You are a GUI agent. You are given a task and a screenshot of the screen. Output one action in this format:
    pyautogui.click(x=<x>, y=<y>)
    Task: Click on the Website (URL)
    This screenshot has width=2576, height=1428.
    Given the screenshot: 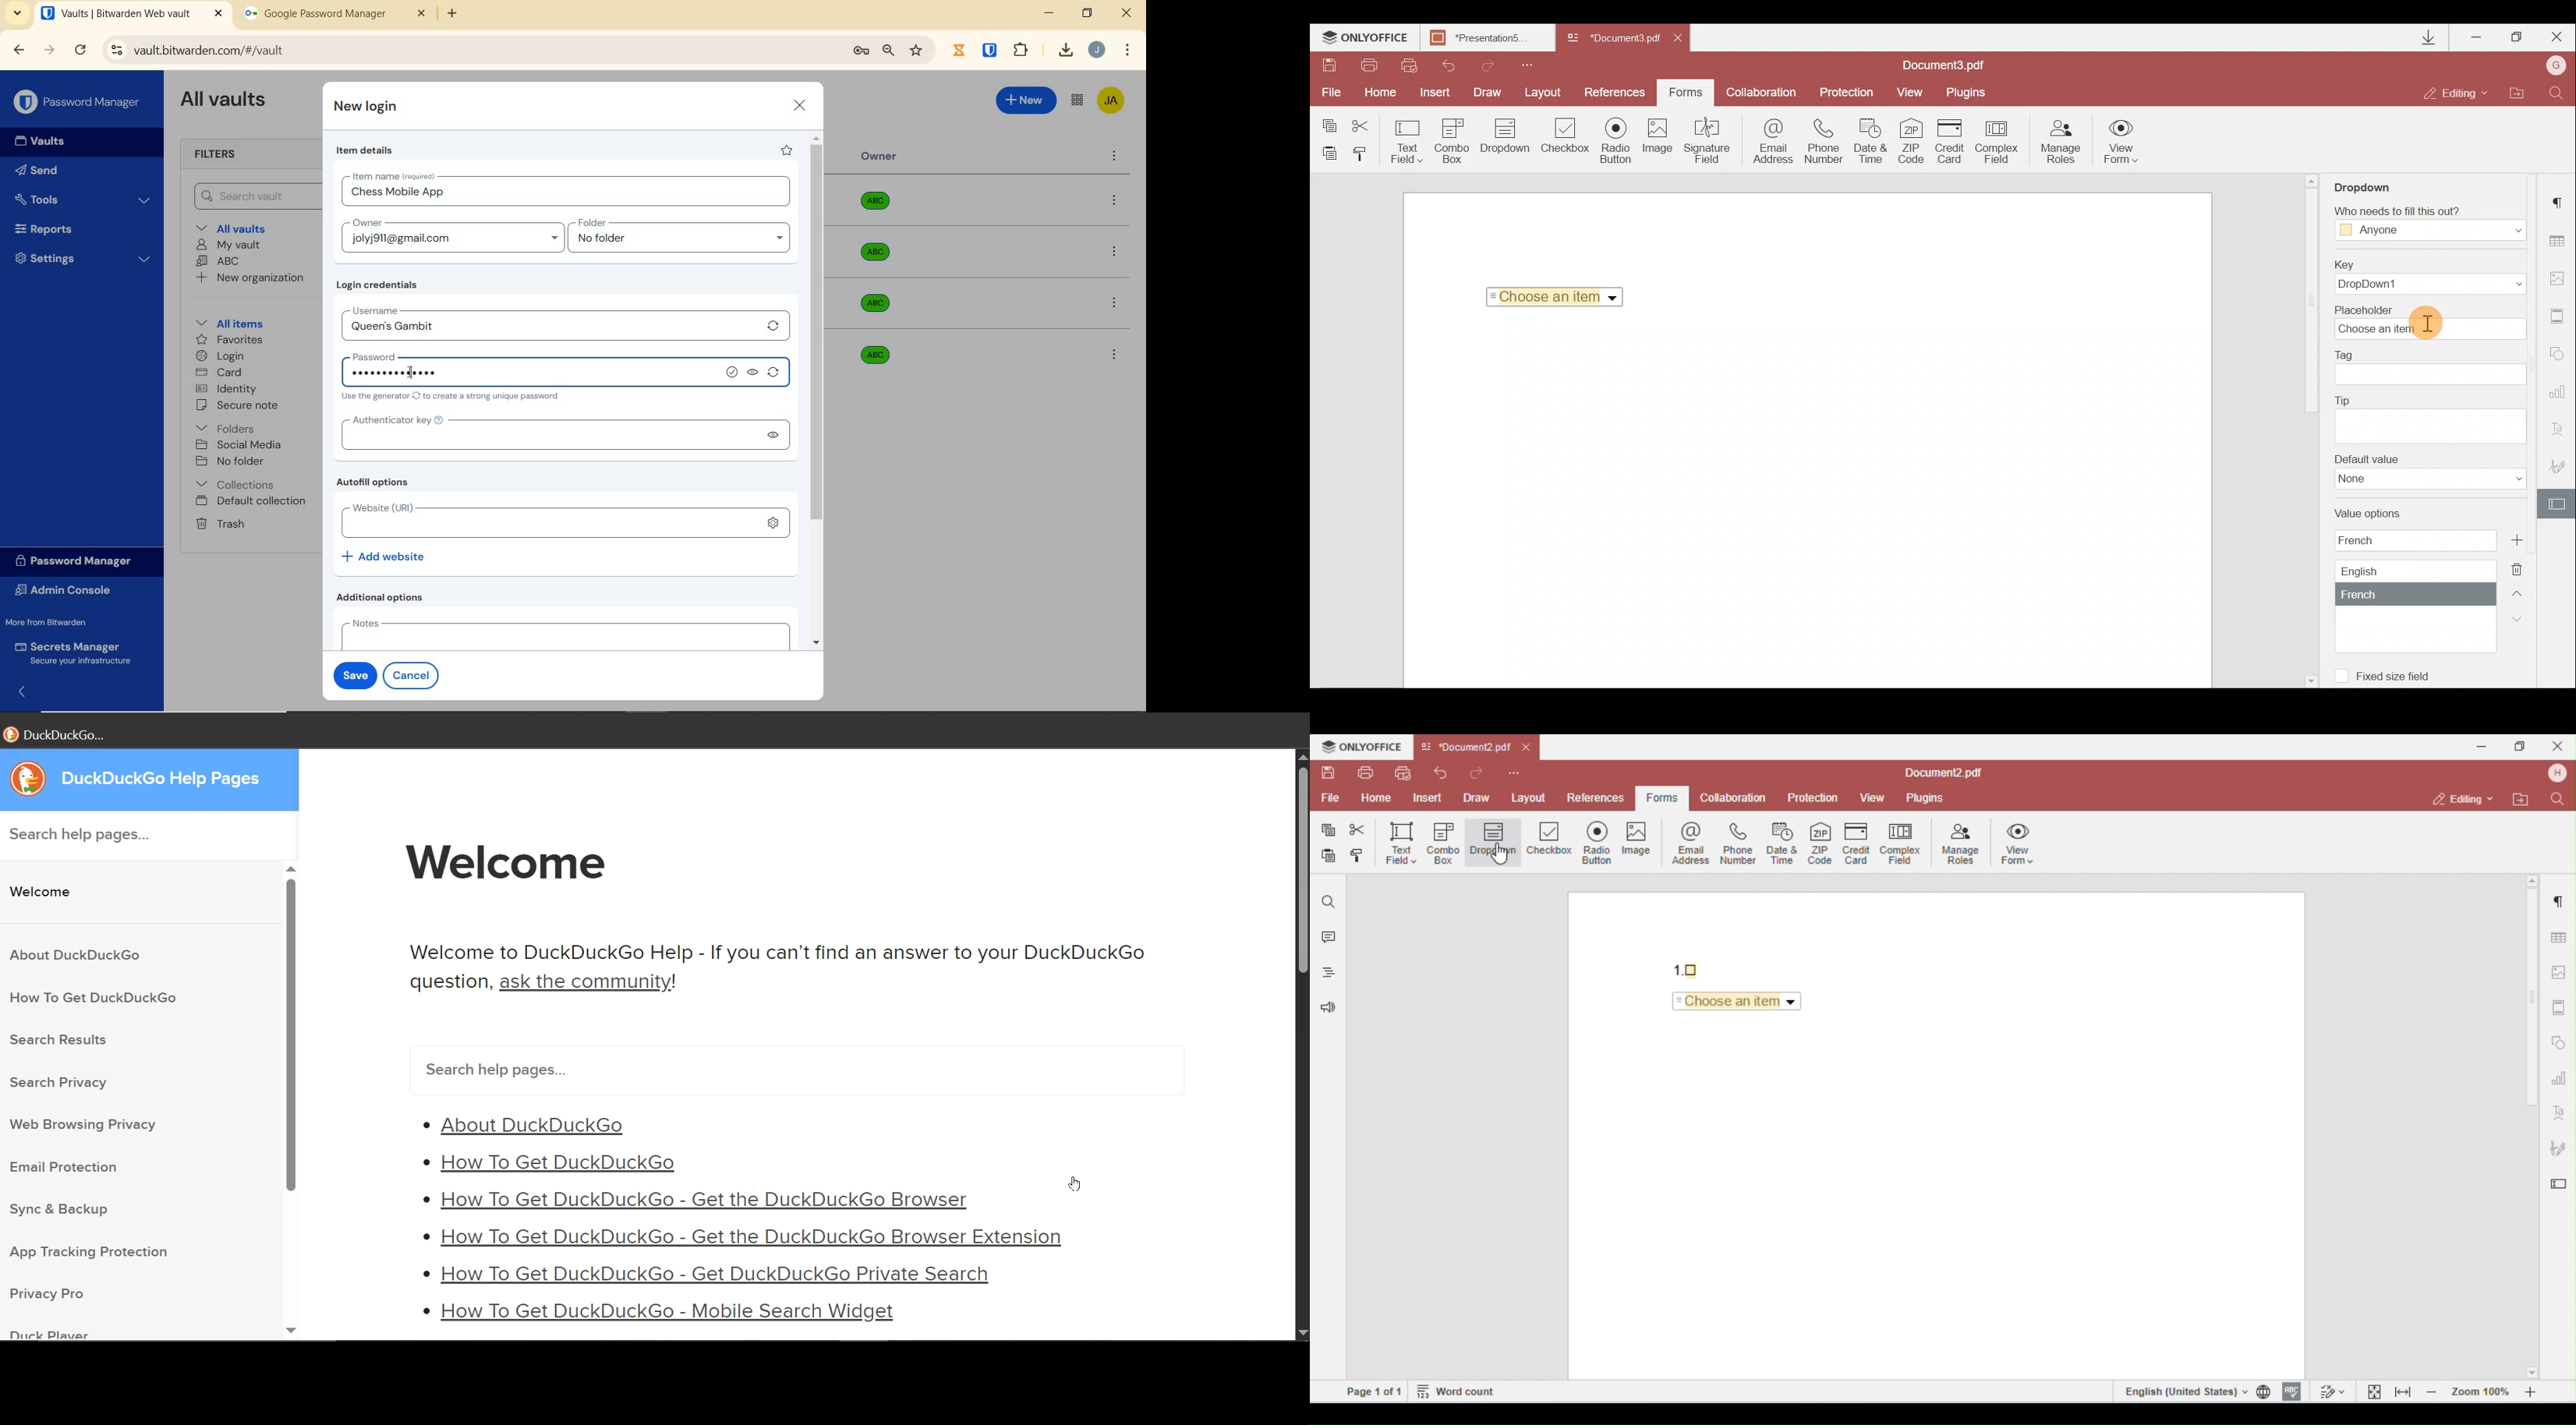 What is the action you would take?
    pyautogui.click(x=543, y=521)
    